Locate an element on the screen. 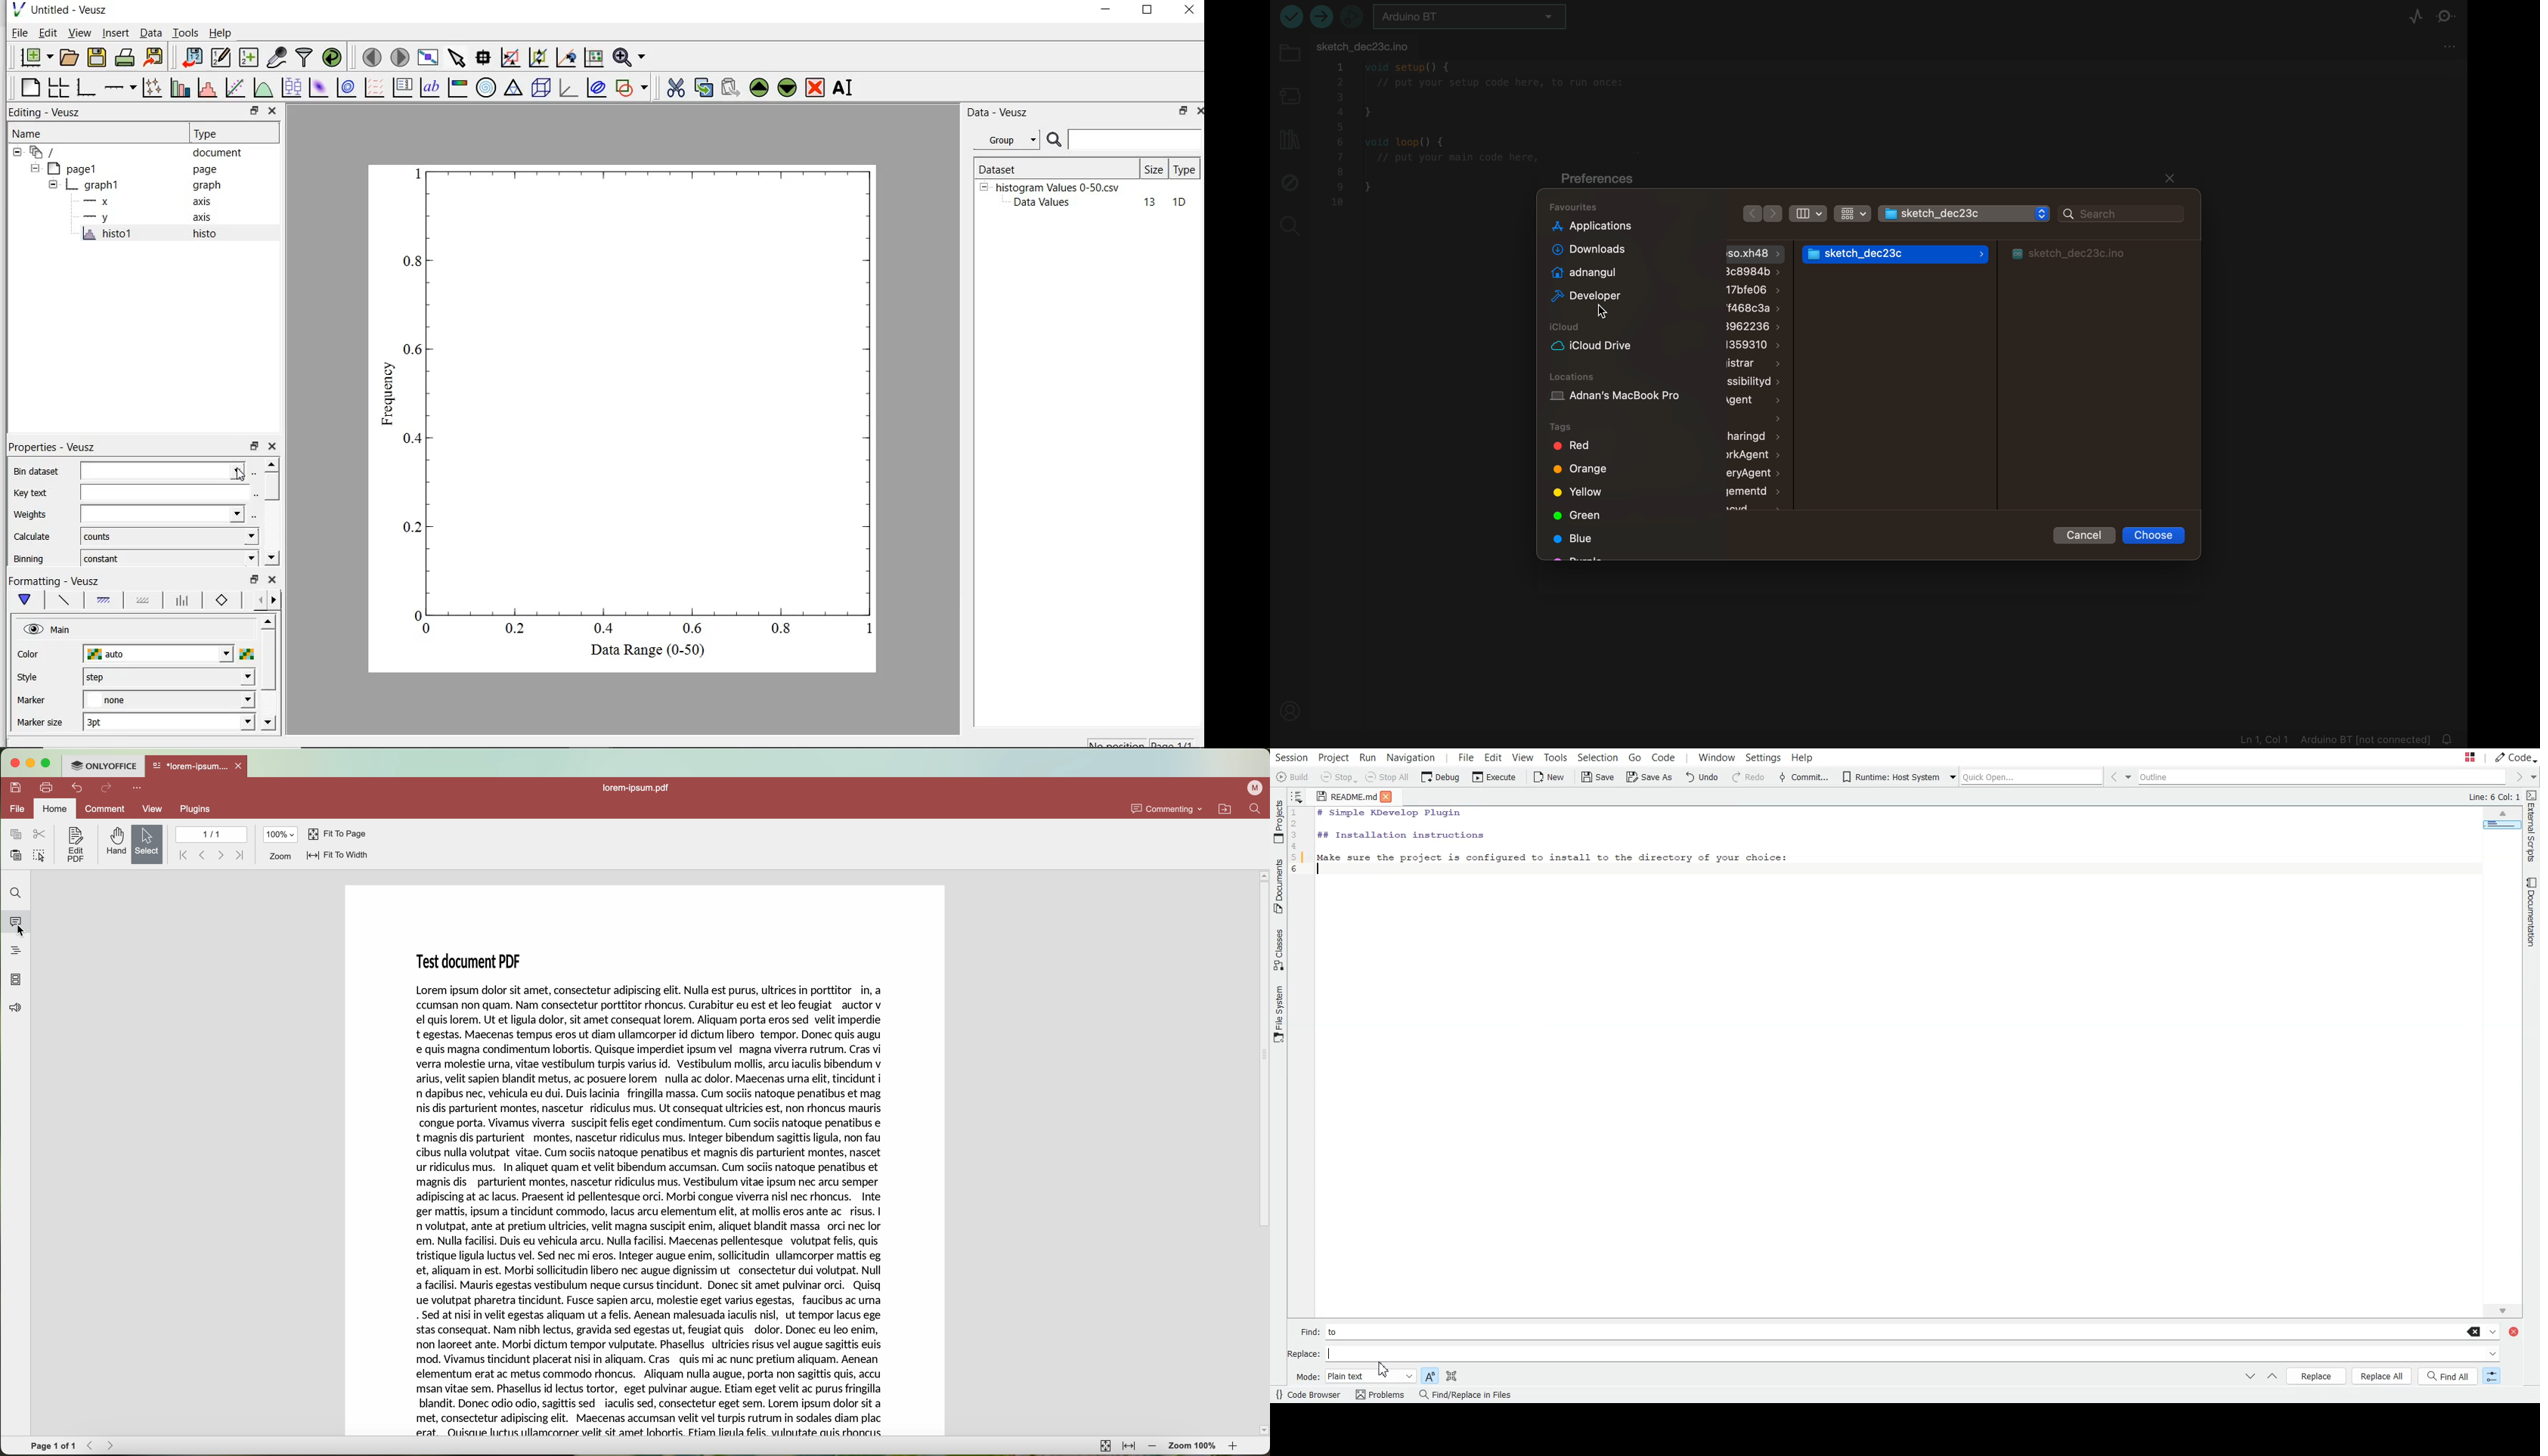  preferences is located at coordinates (1606, 179).